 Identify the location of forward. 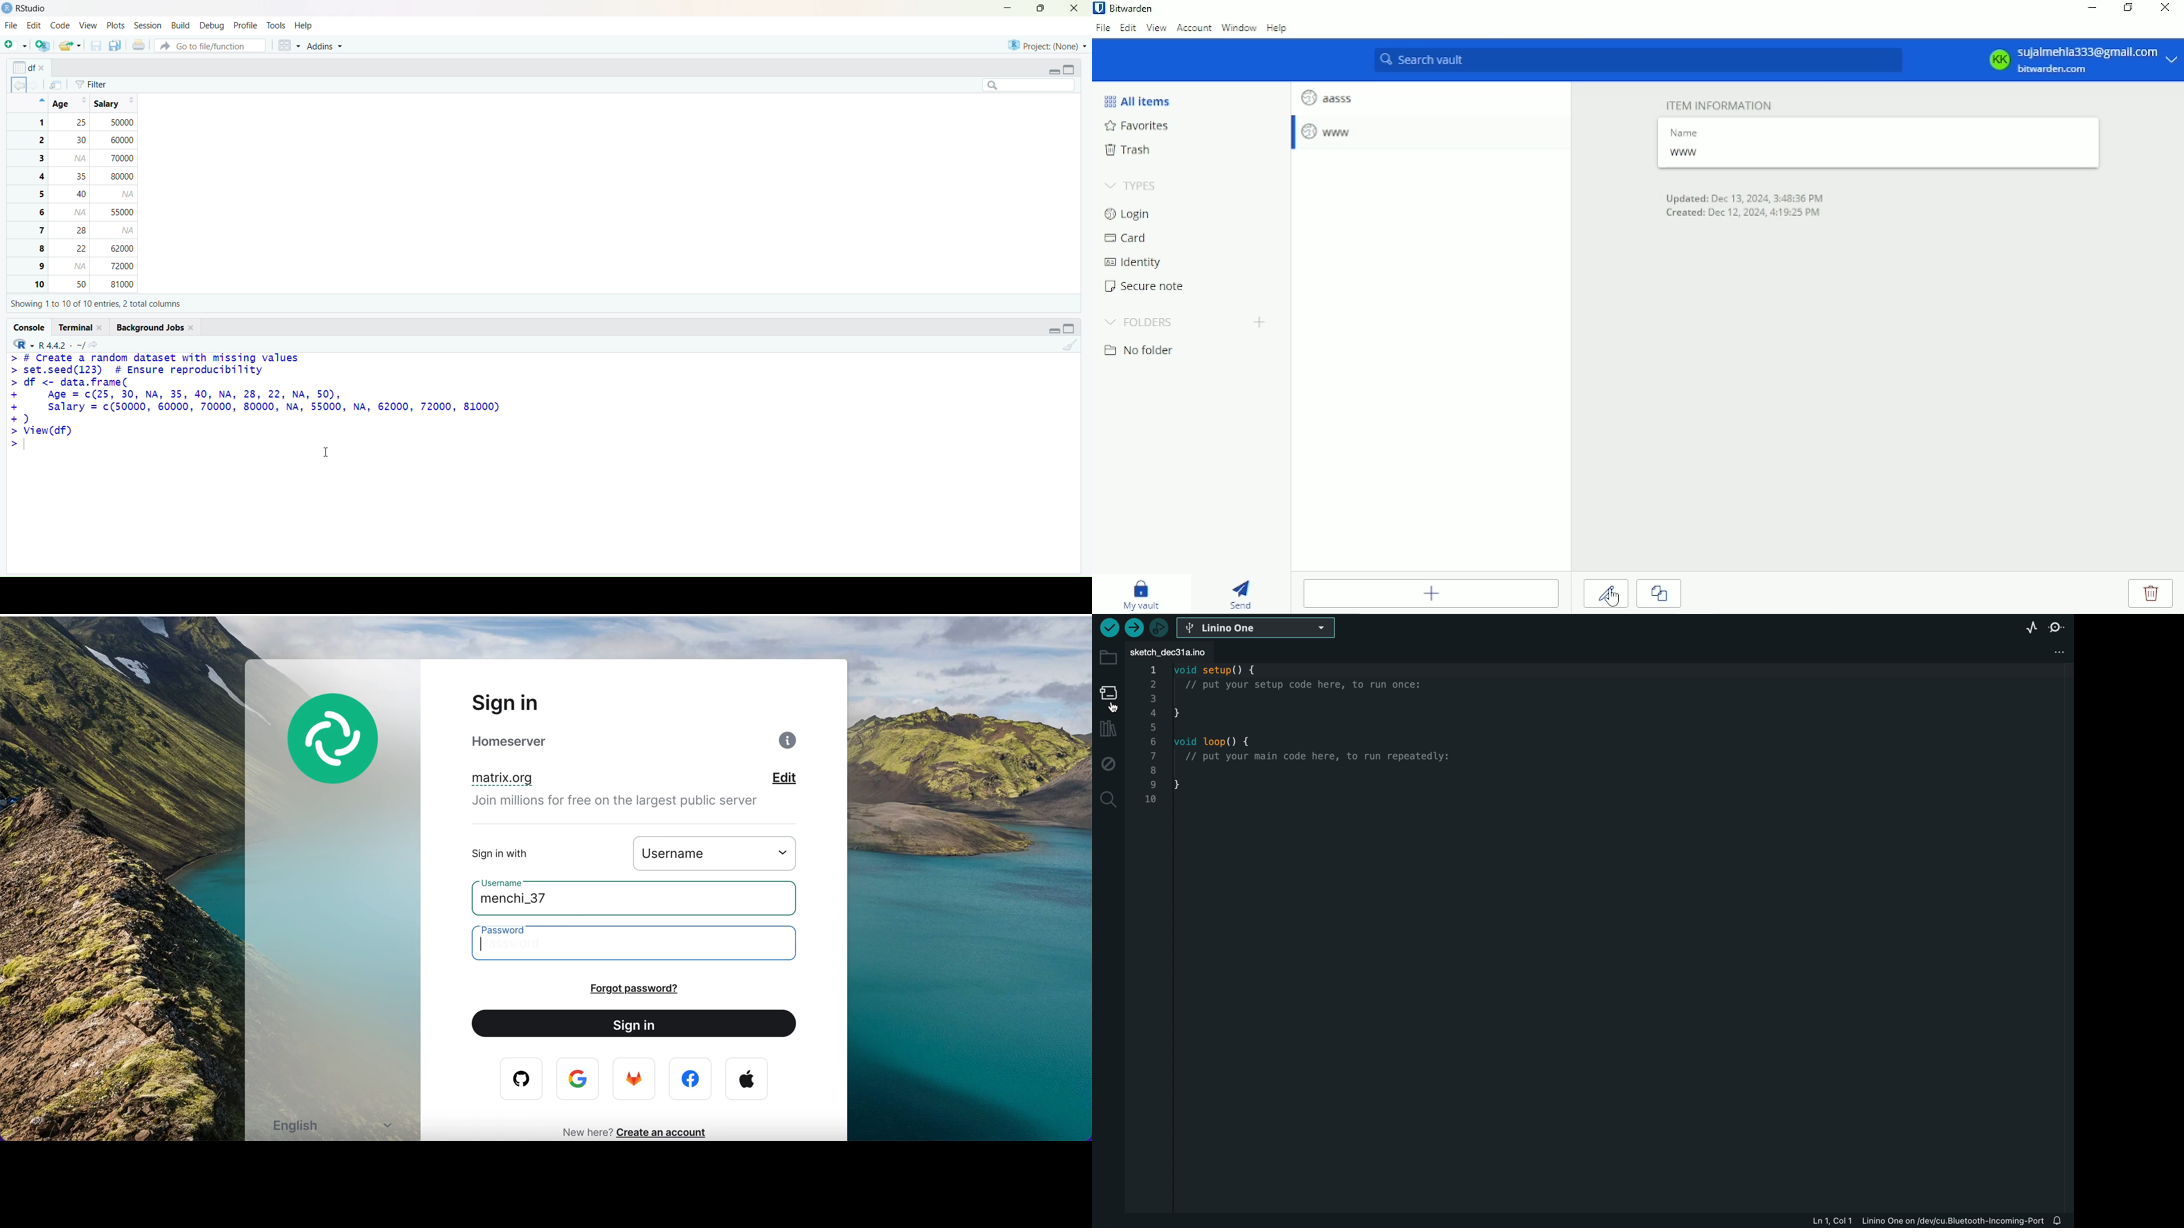
(37, 85).